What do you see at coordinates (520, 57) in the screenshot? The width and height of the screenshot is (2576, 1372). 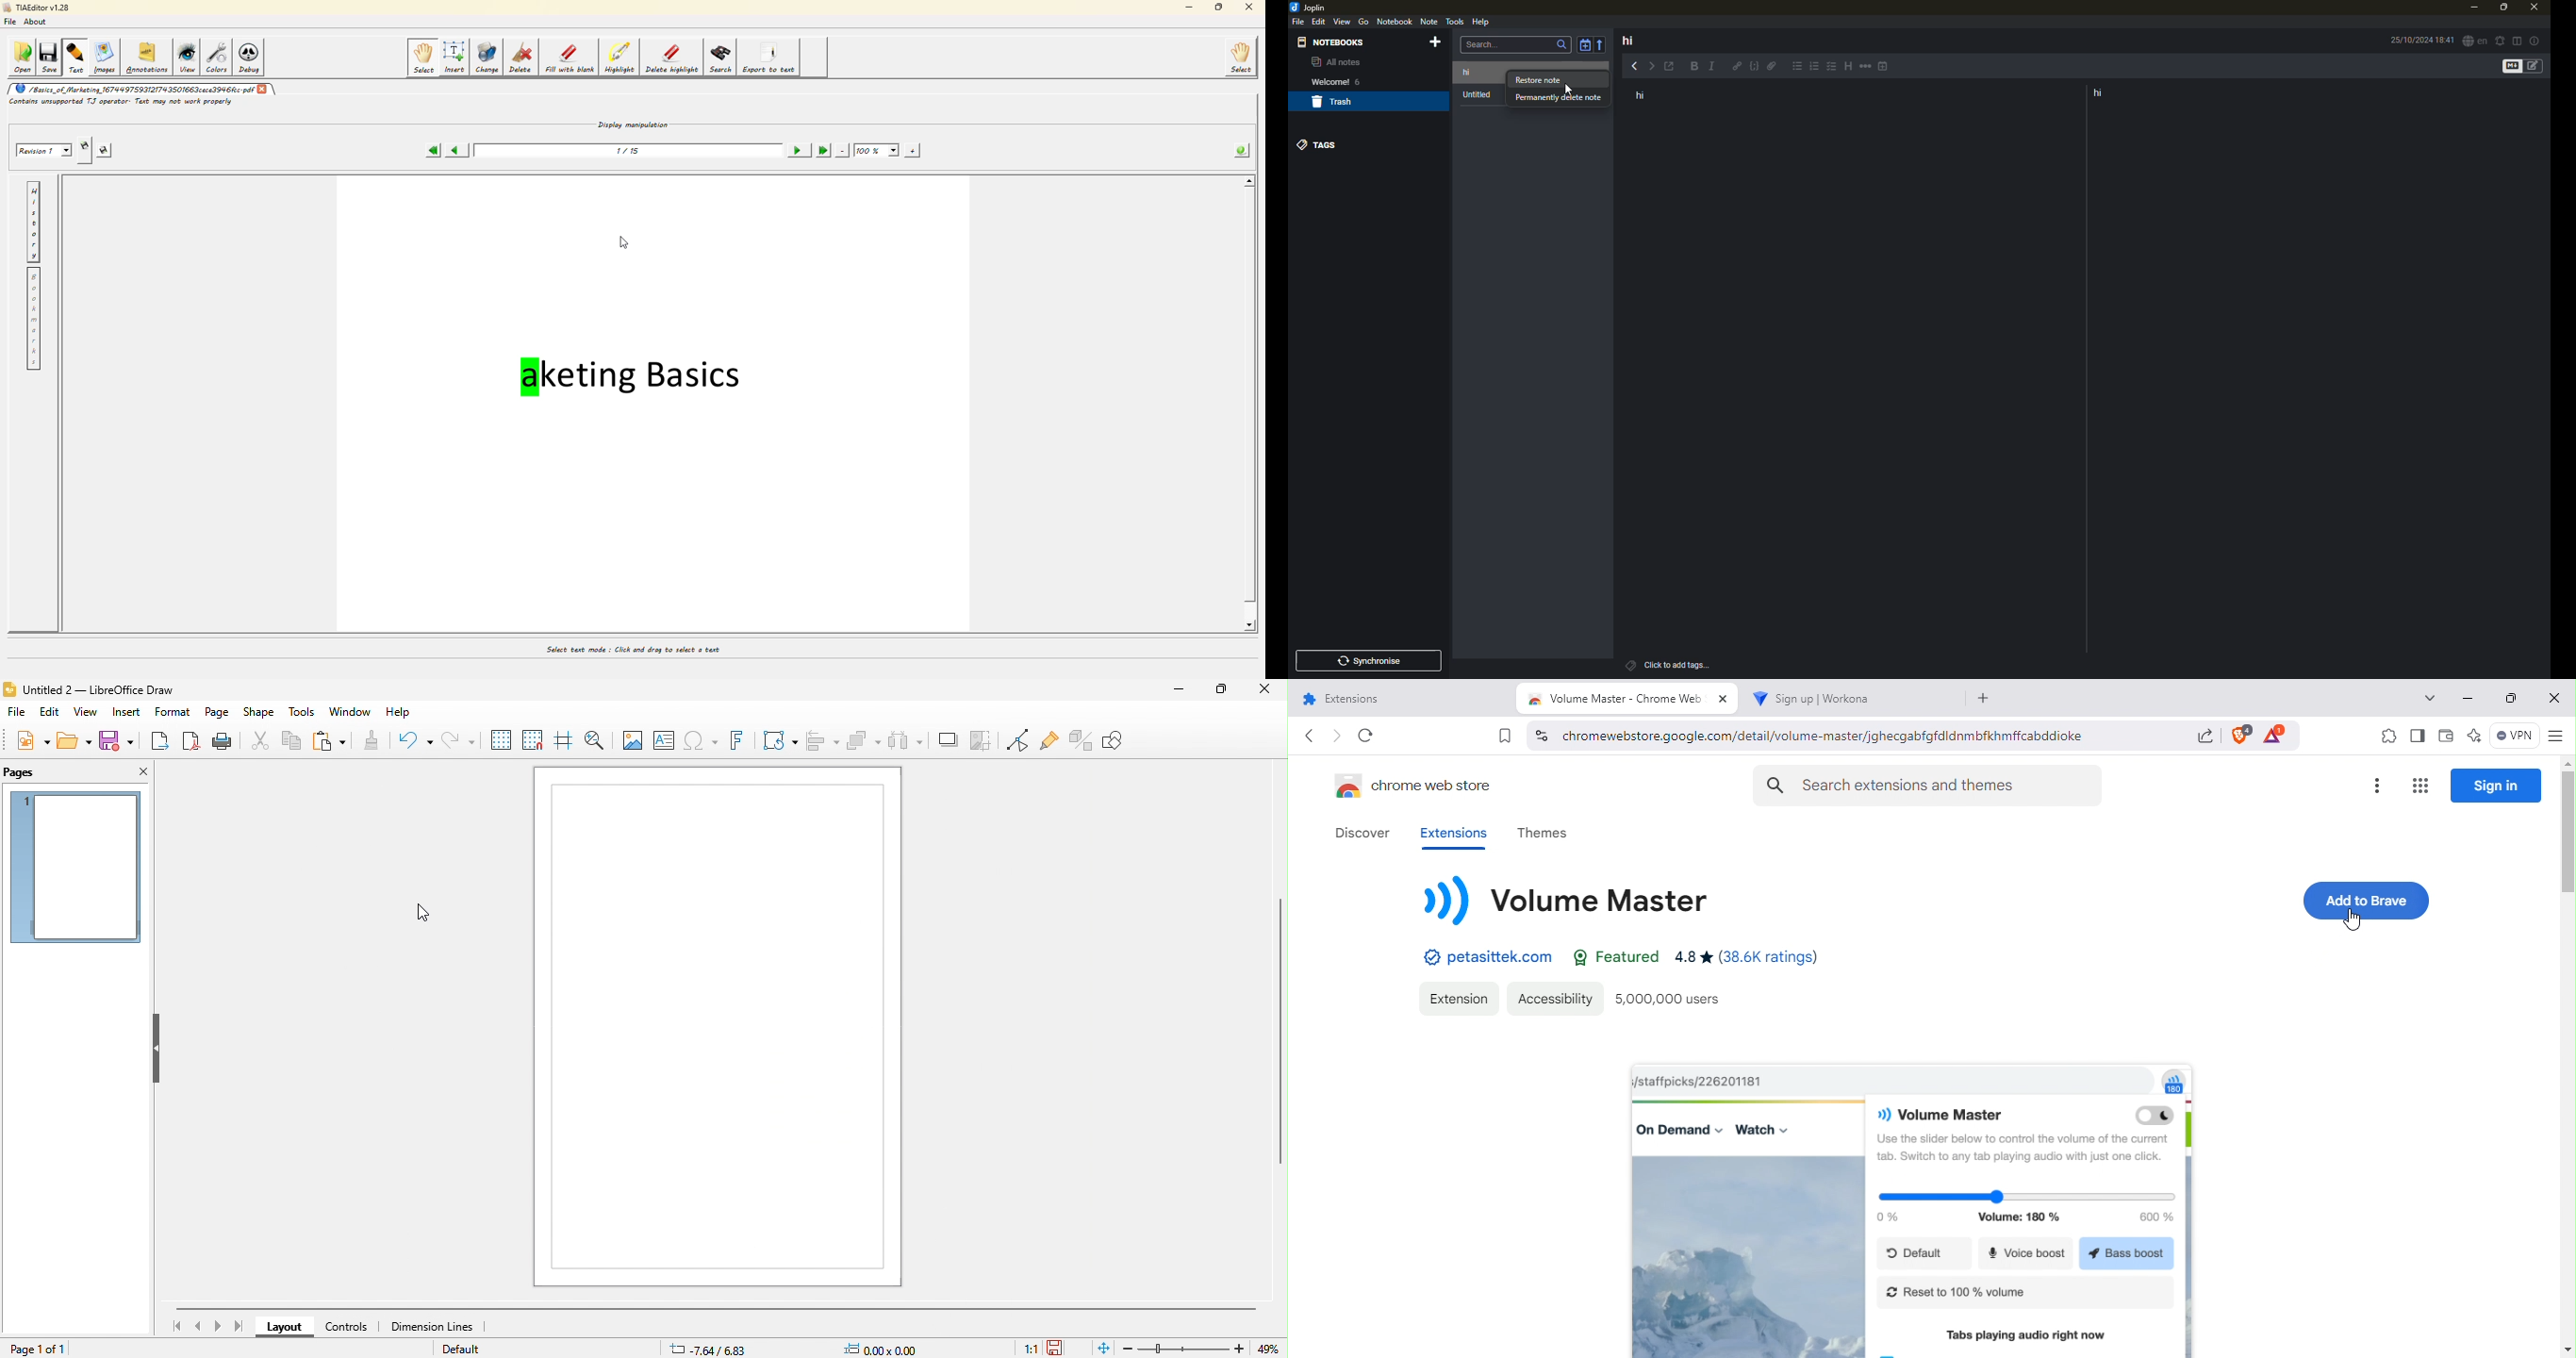 I see `delete` at bounding box center [520, 57].